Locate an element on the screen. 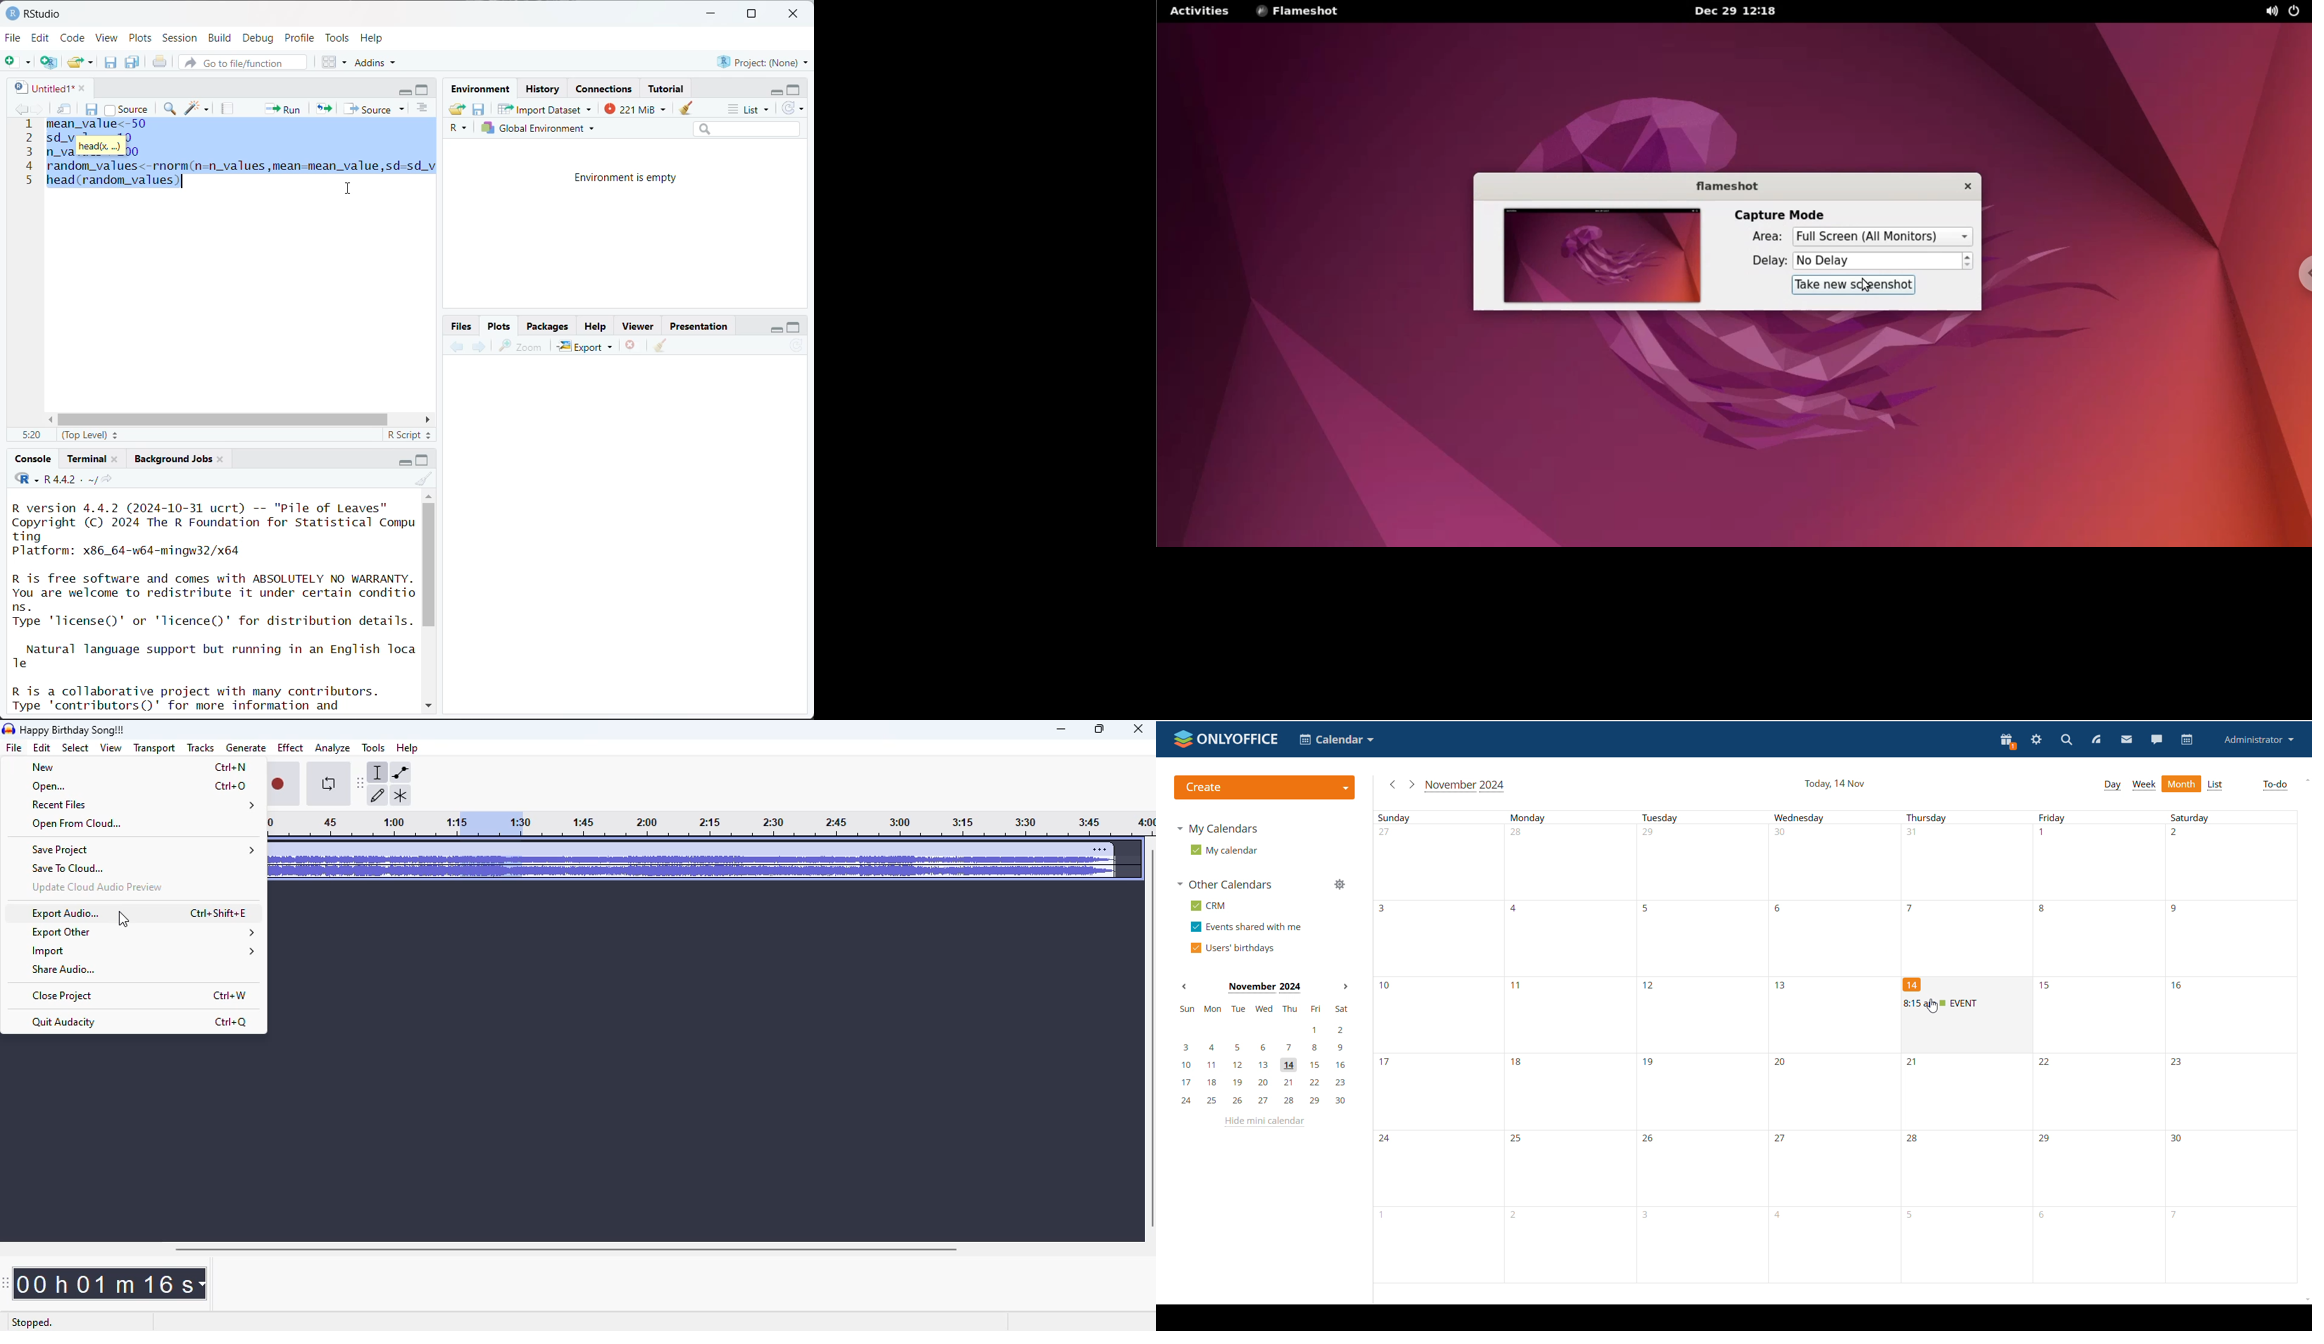 The image size is (2324, 1344). save current document is located at coordinates (111, 62).